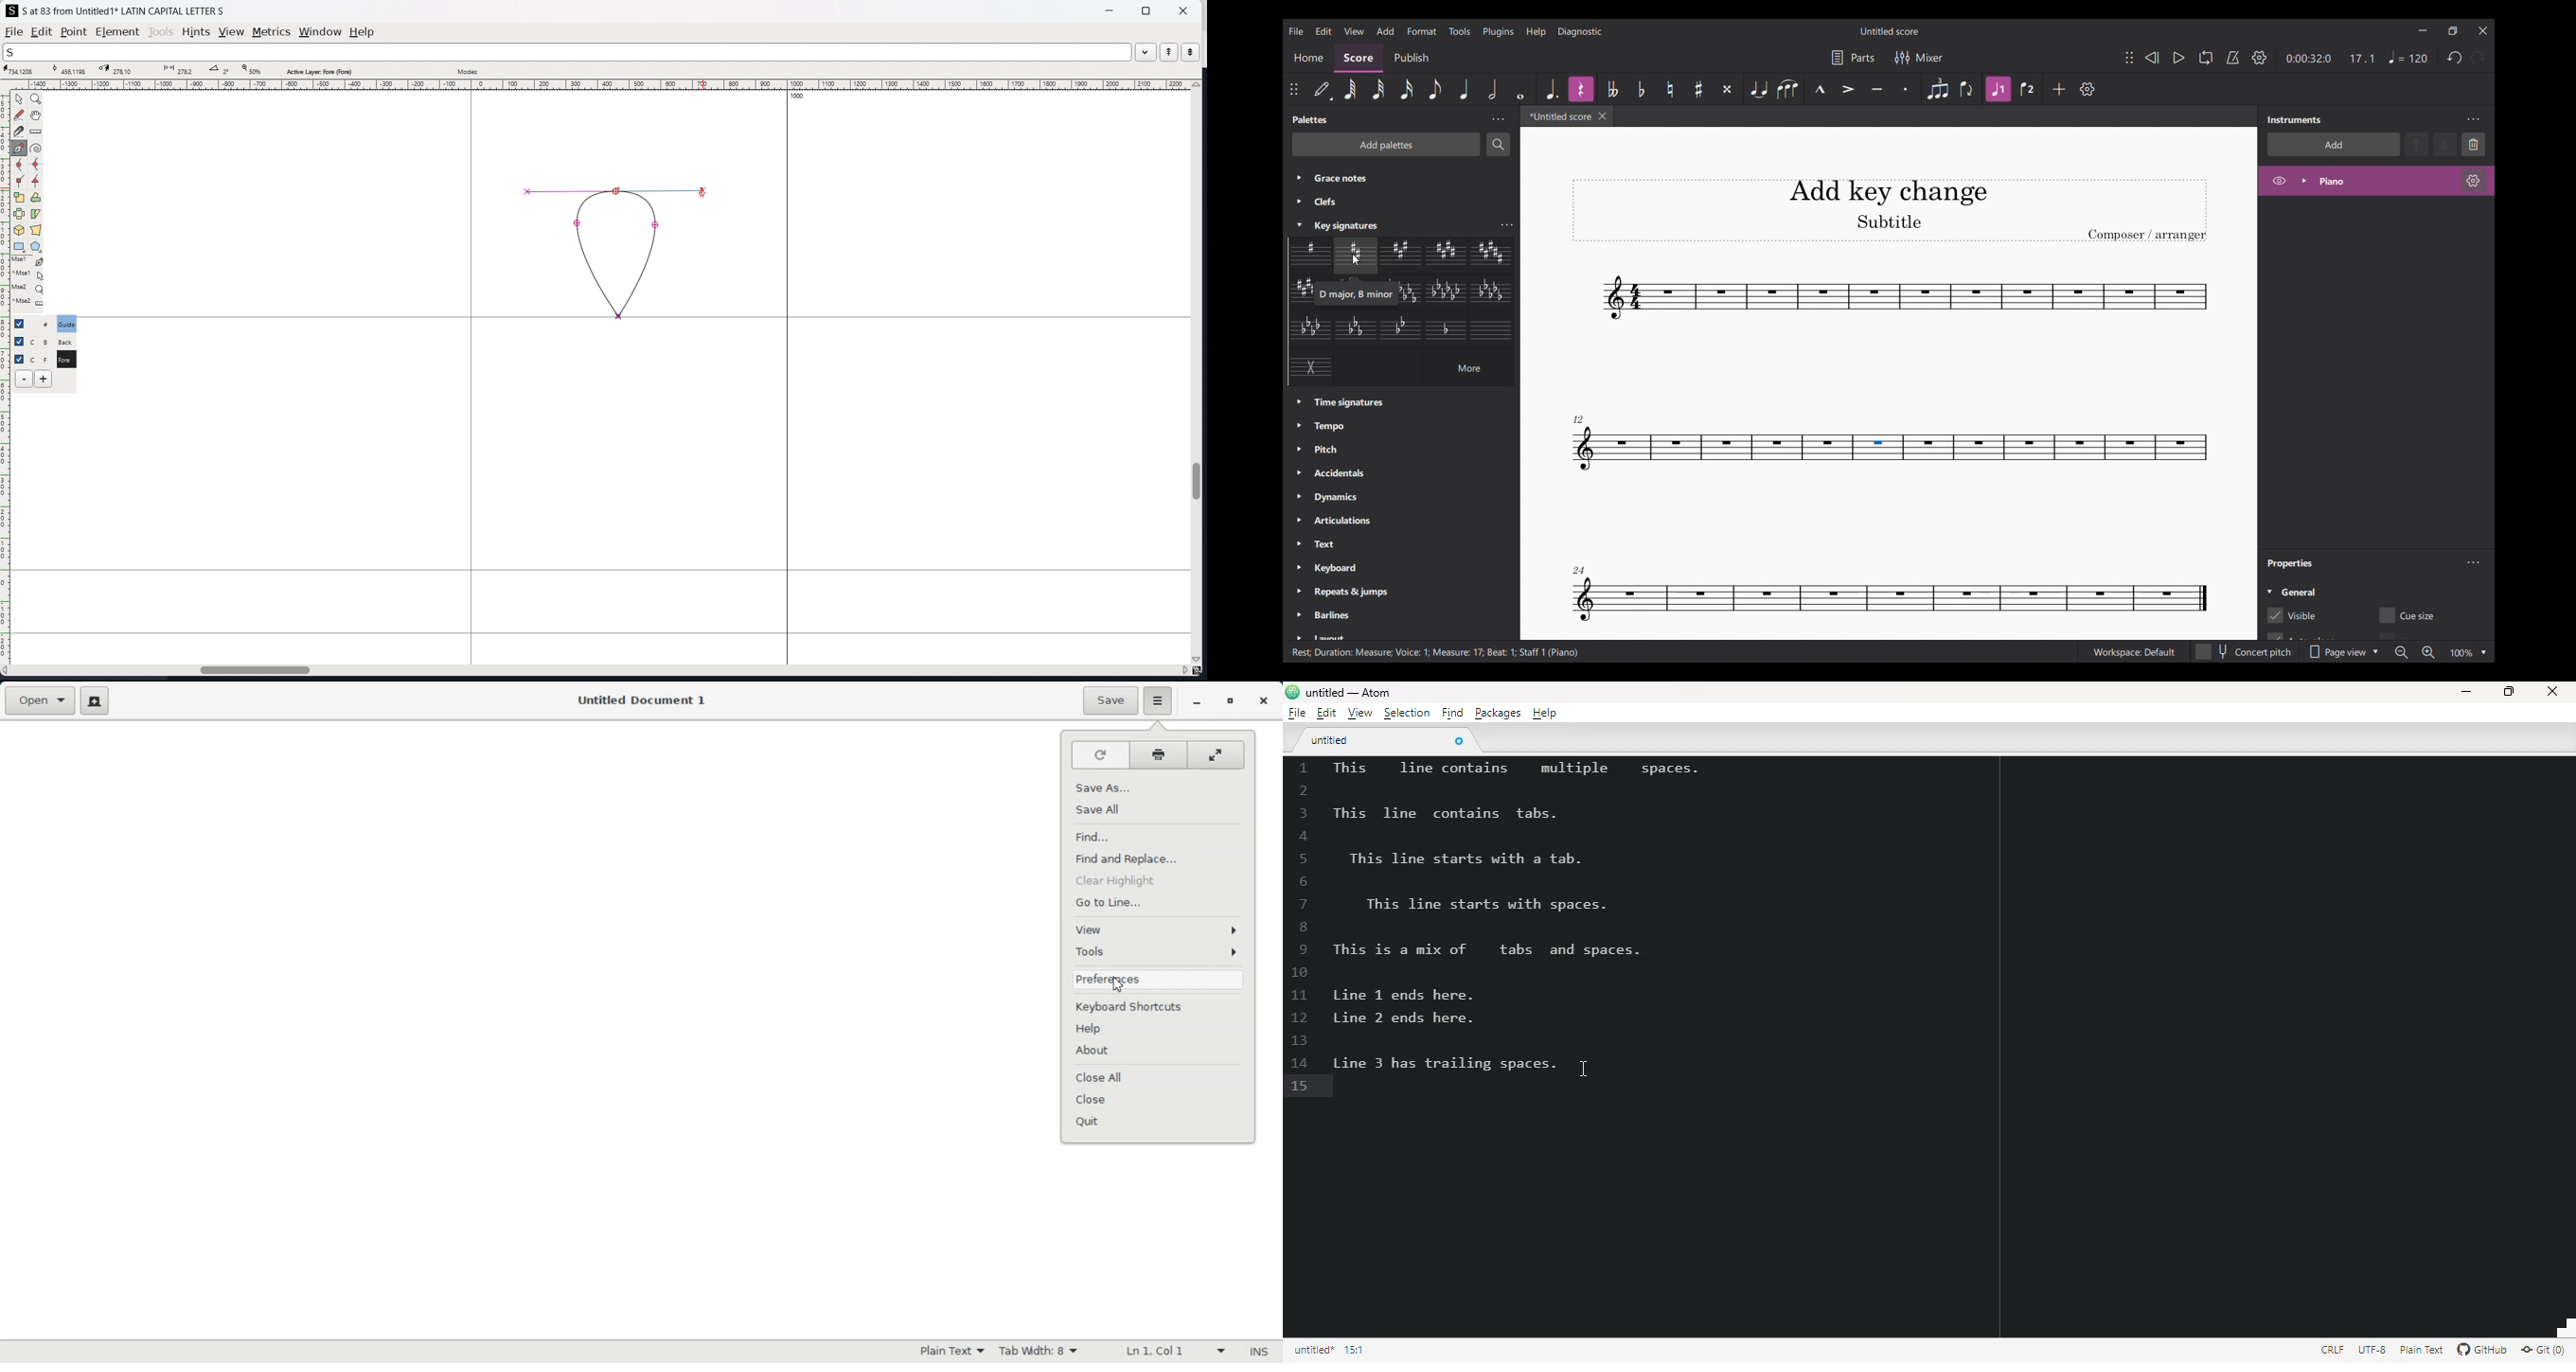  Describe the element at coordinates (14, 32) in the screenshot. I see `file` at that location.